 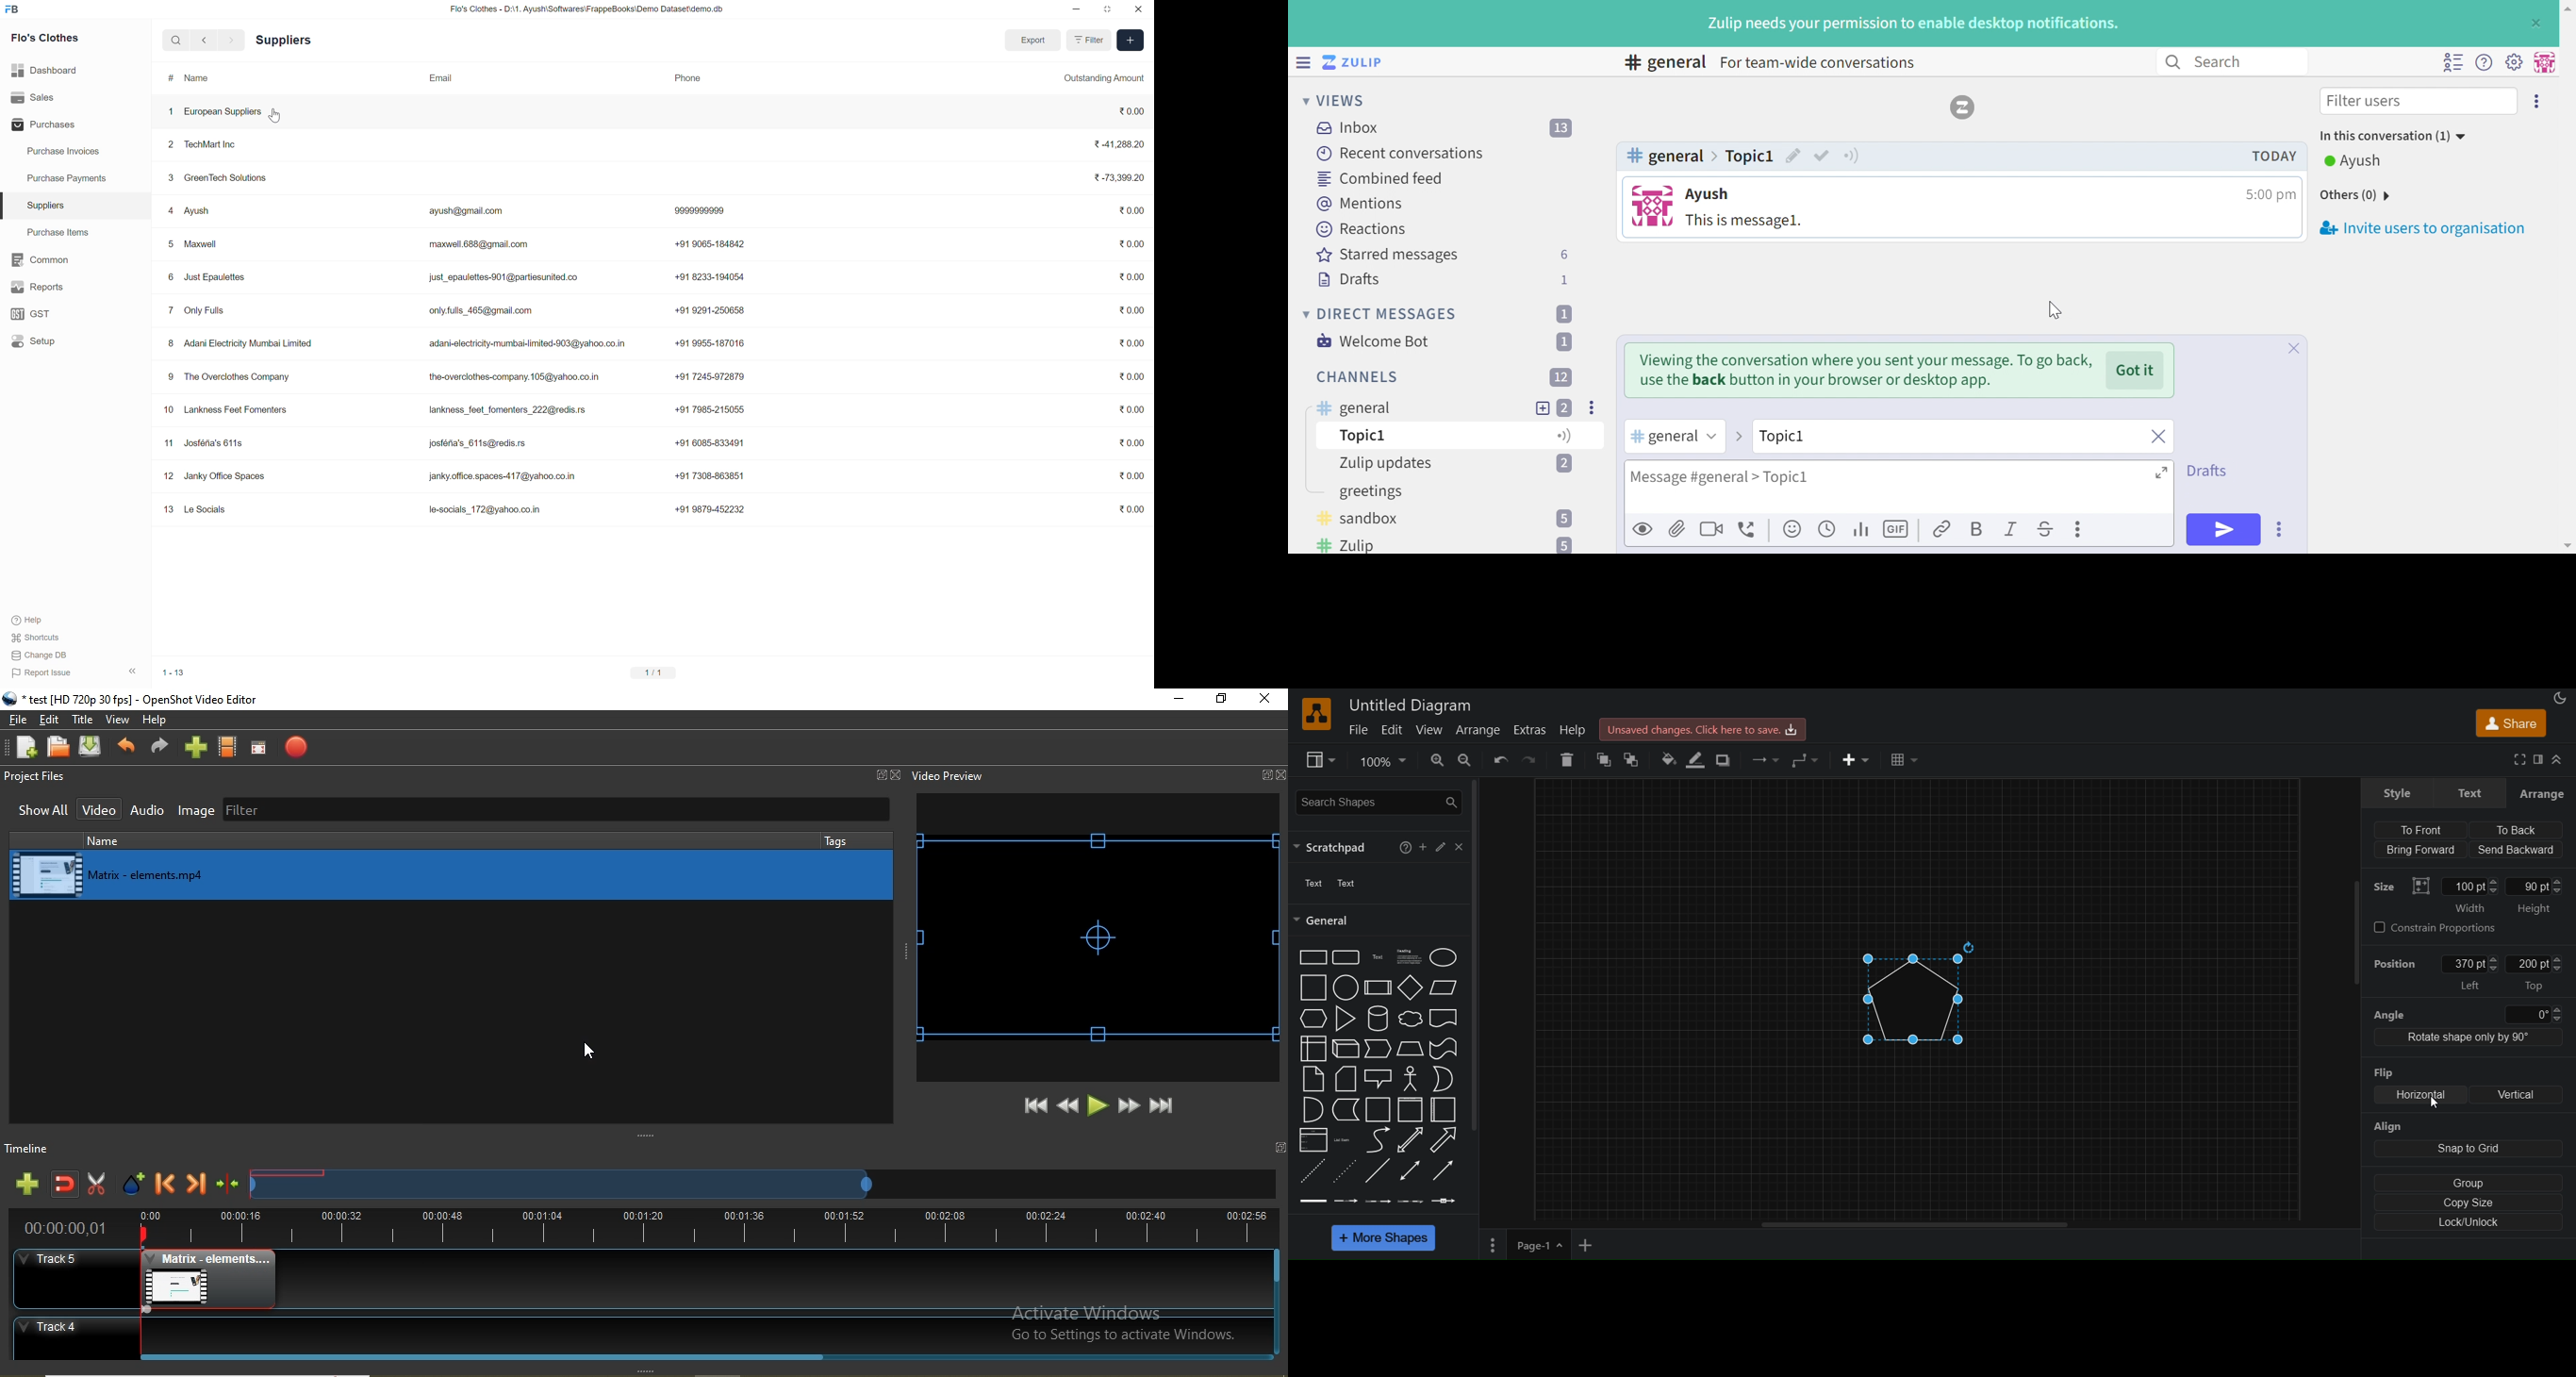 I want to click on Increase/Decrease top position, so click(x=2557, y=964).